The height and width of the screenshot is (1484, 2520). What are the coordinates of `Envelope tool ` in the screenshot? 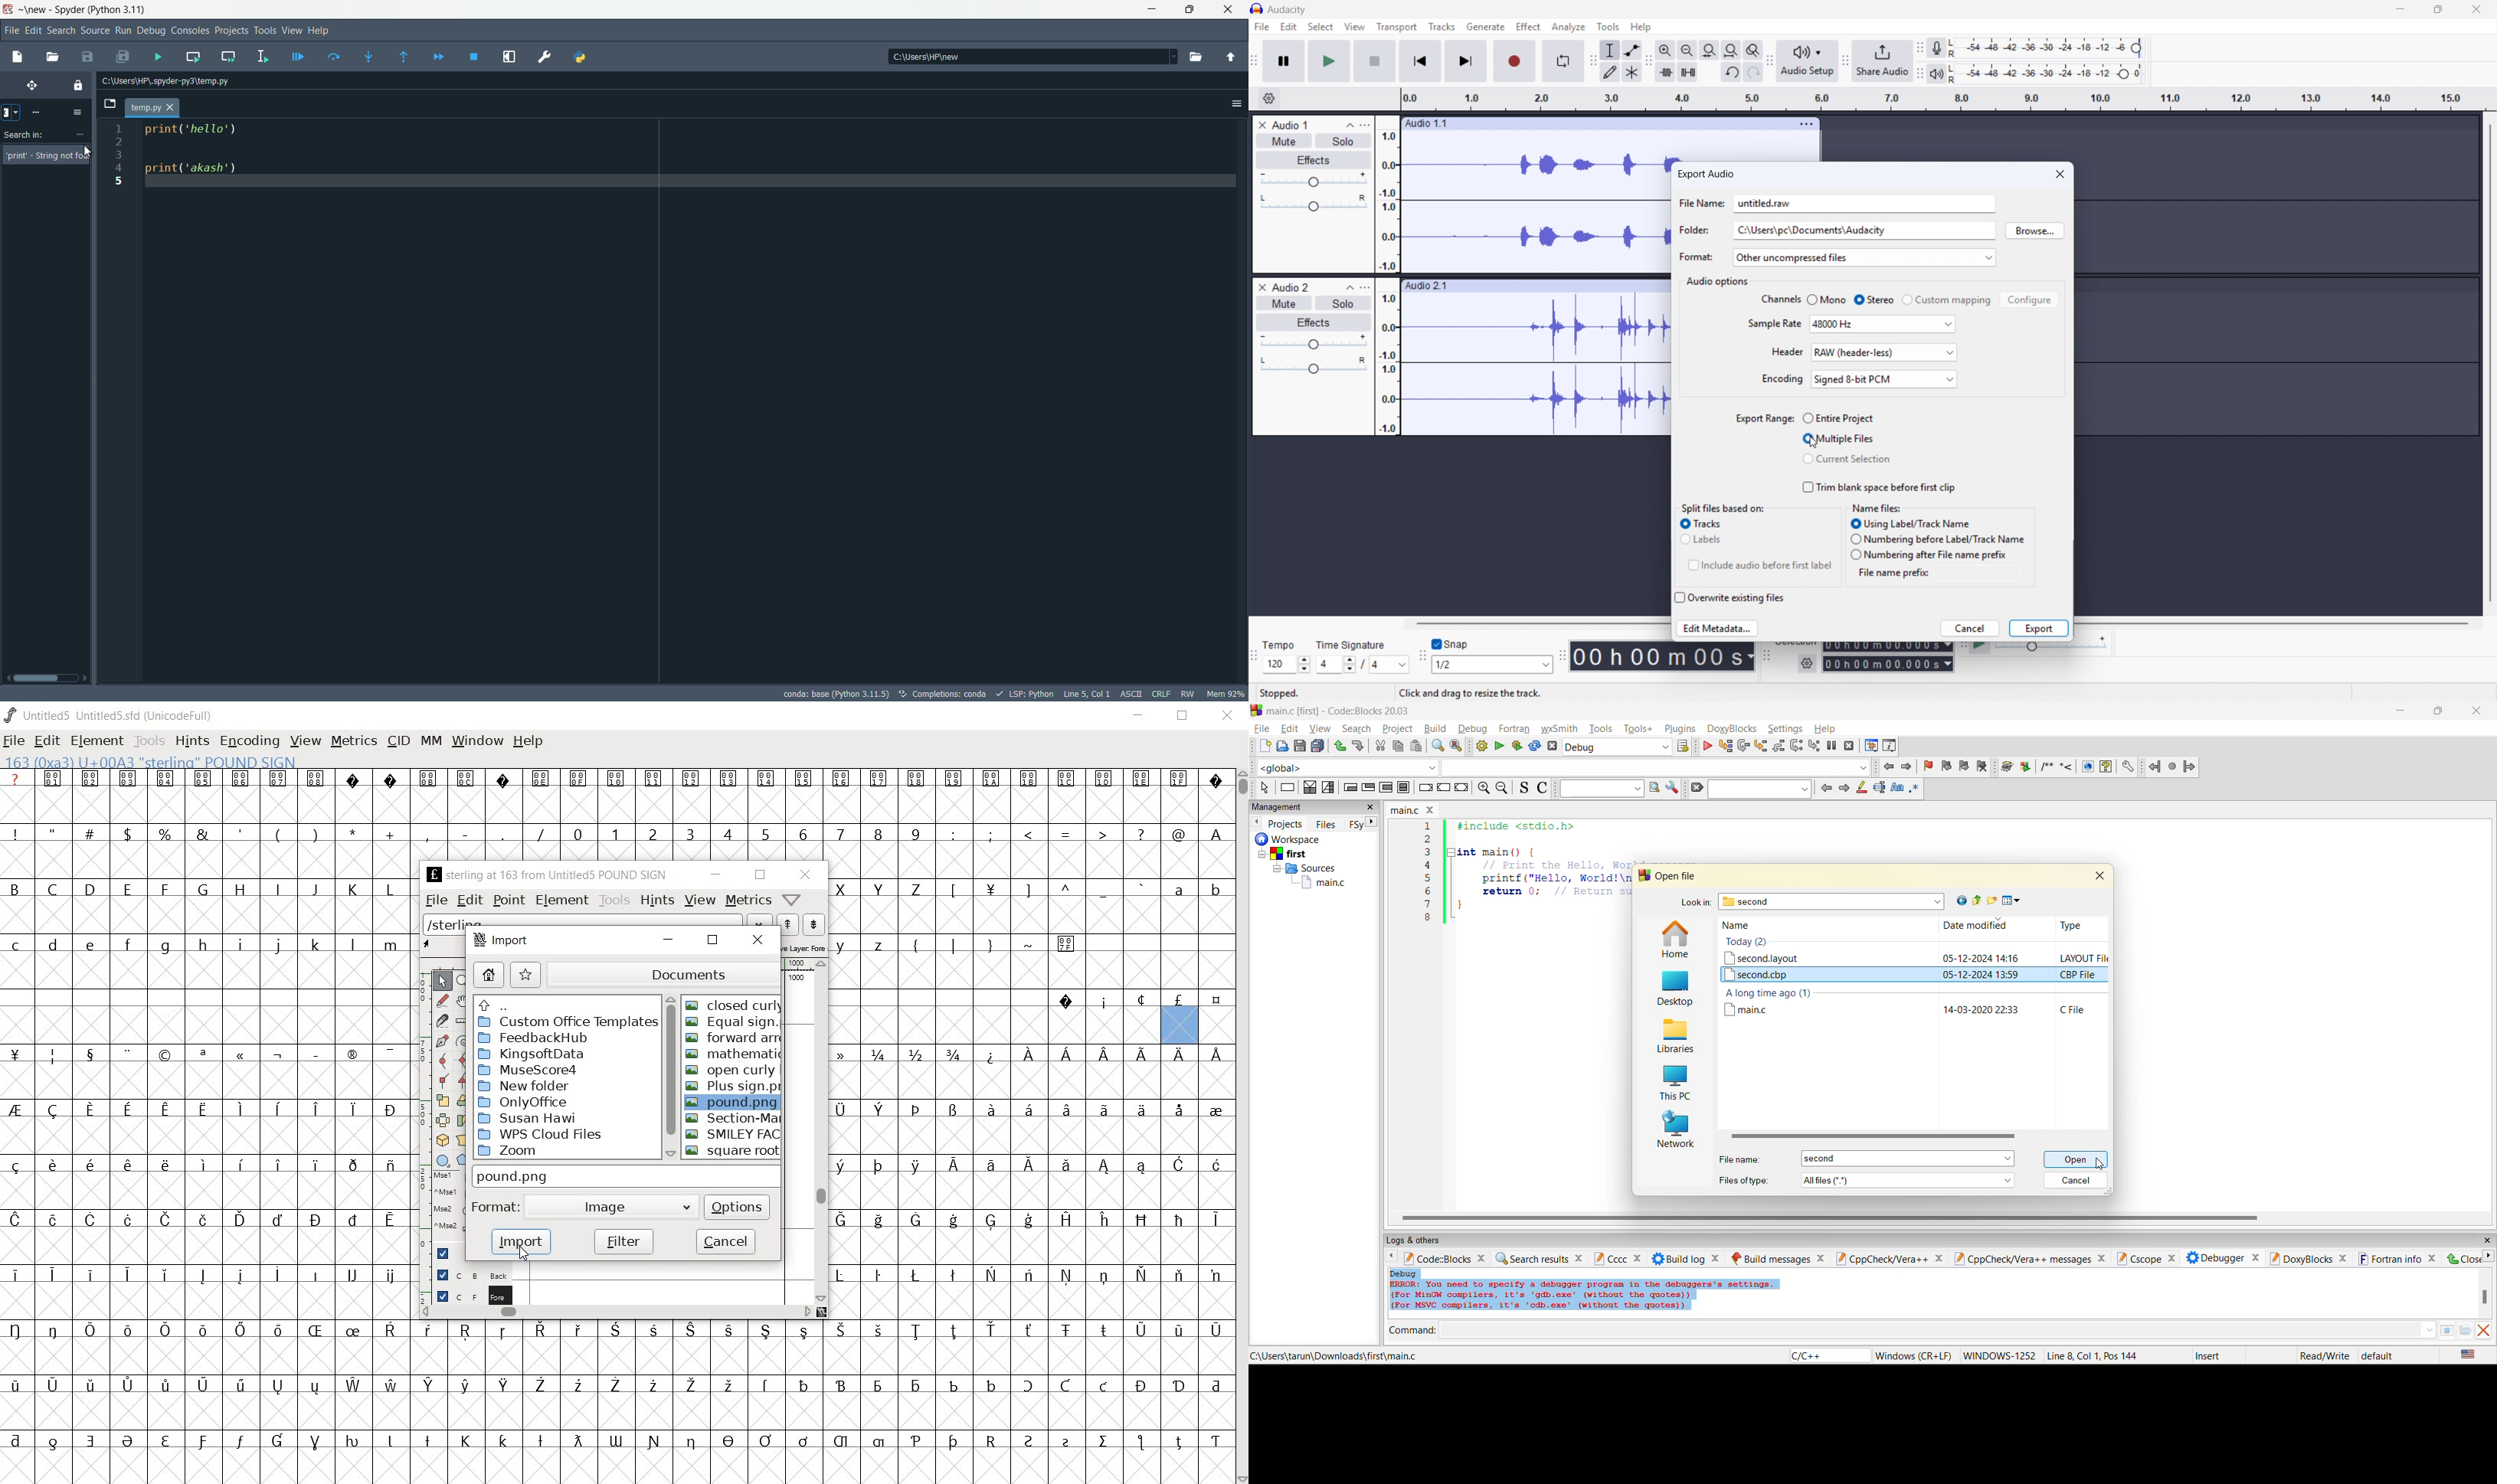 It's located at (1632, 50).